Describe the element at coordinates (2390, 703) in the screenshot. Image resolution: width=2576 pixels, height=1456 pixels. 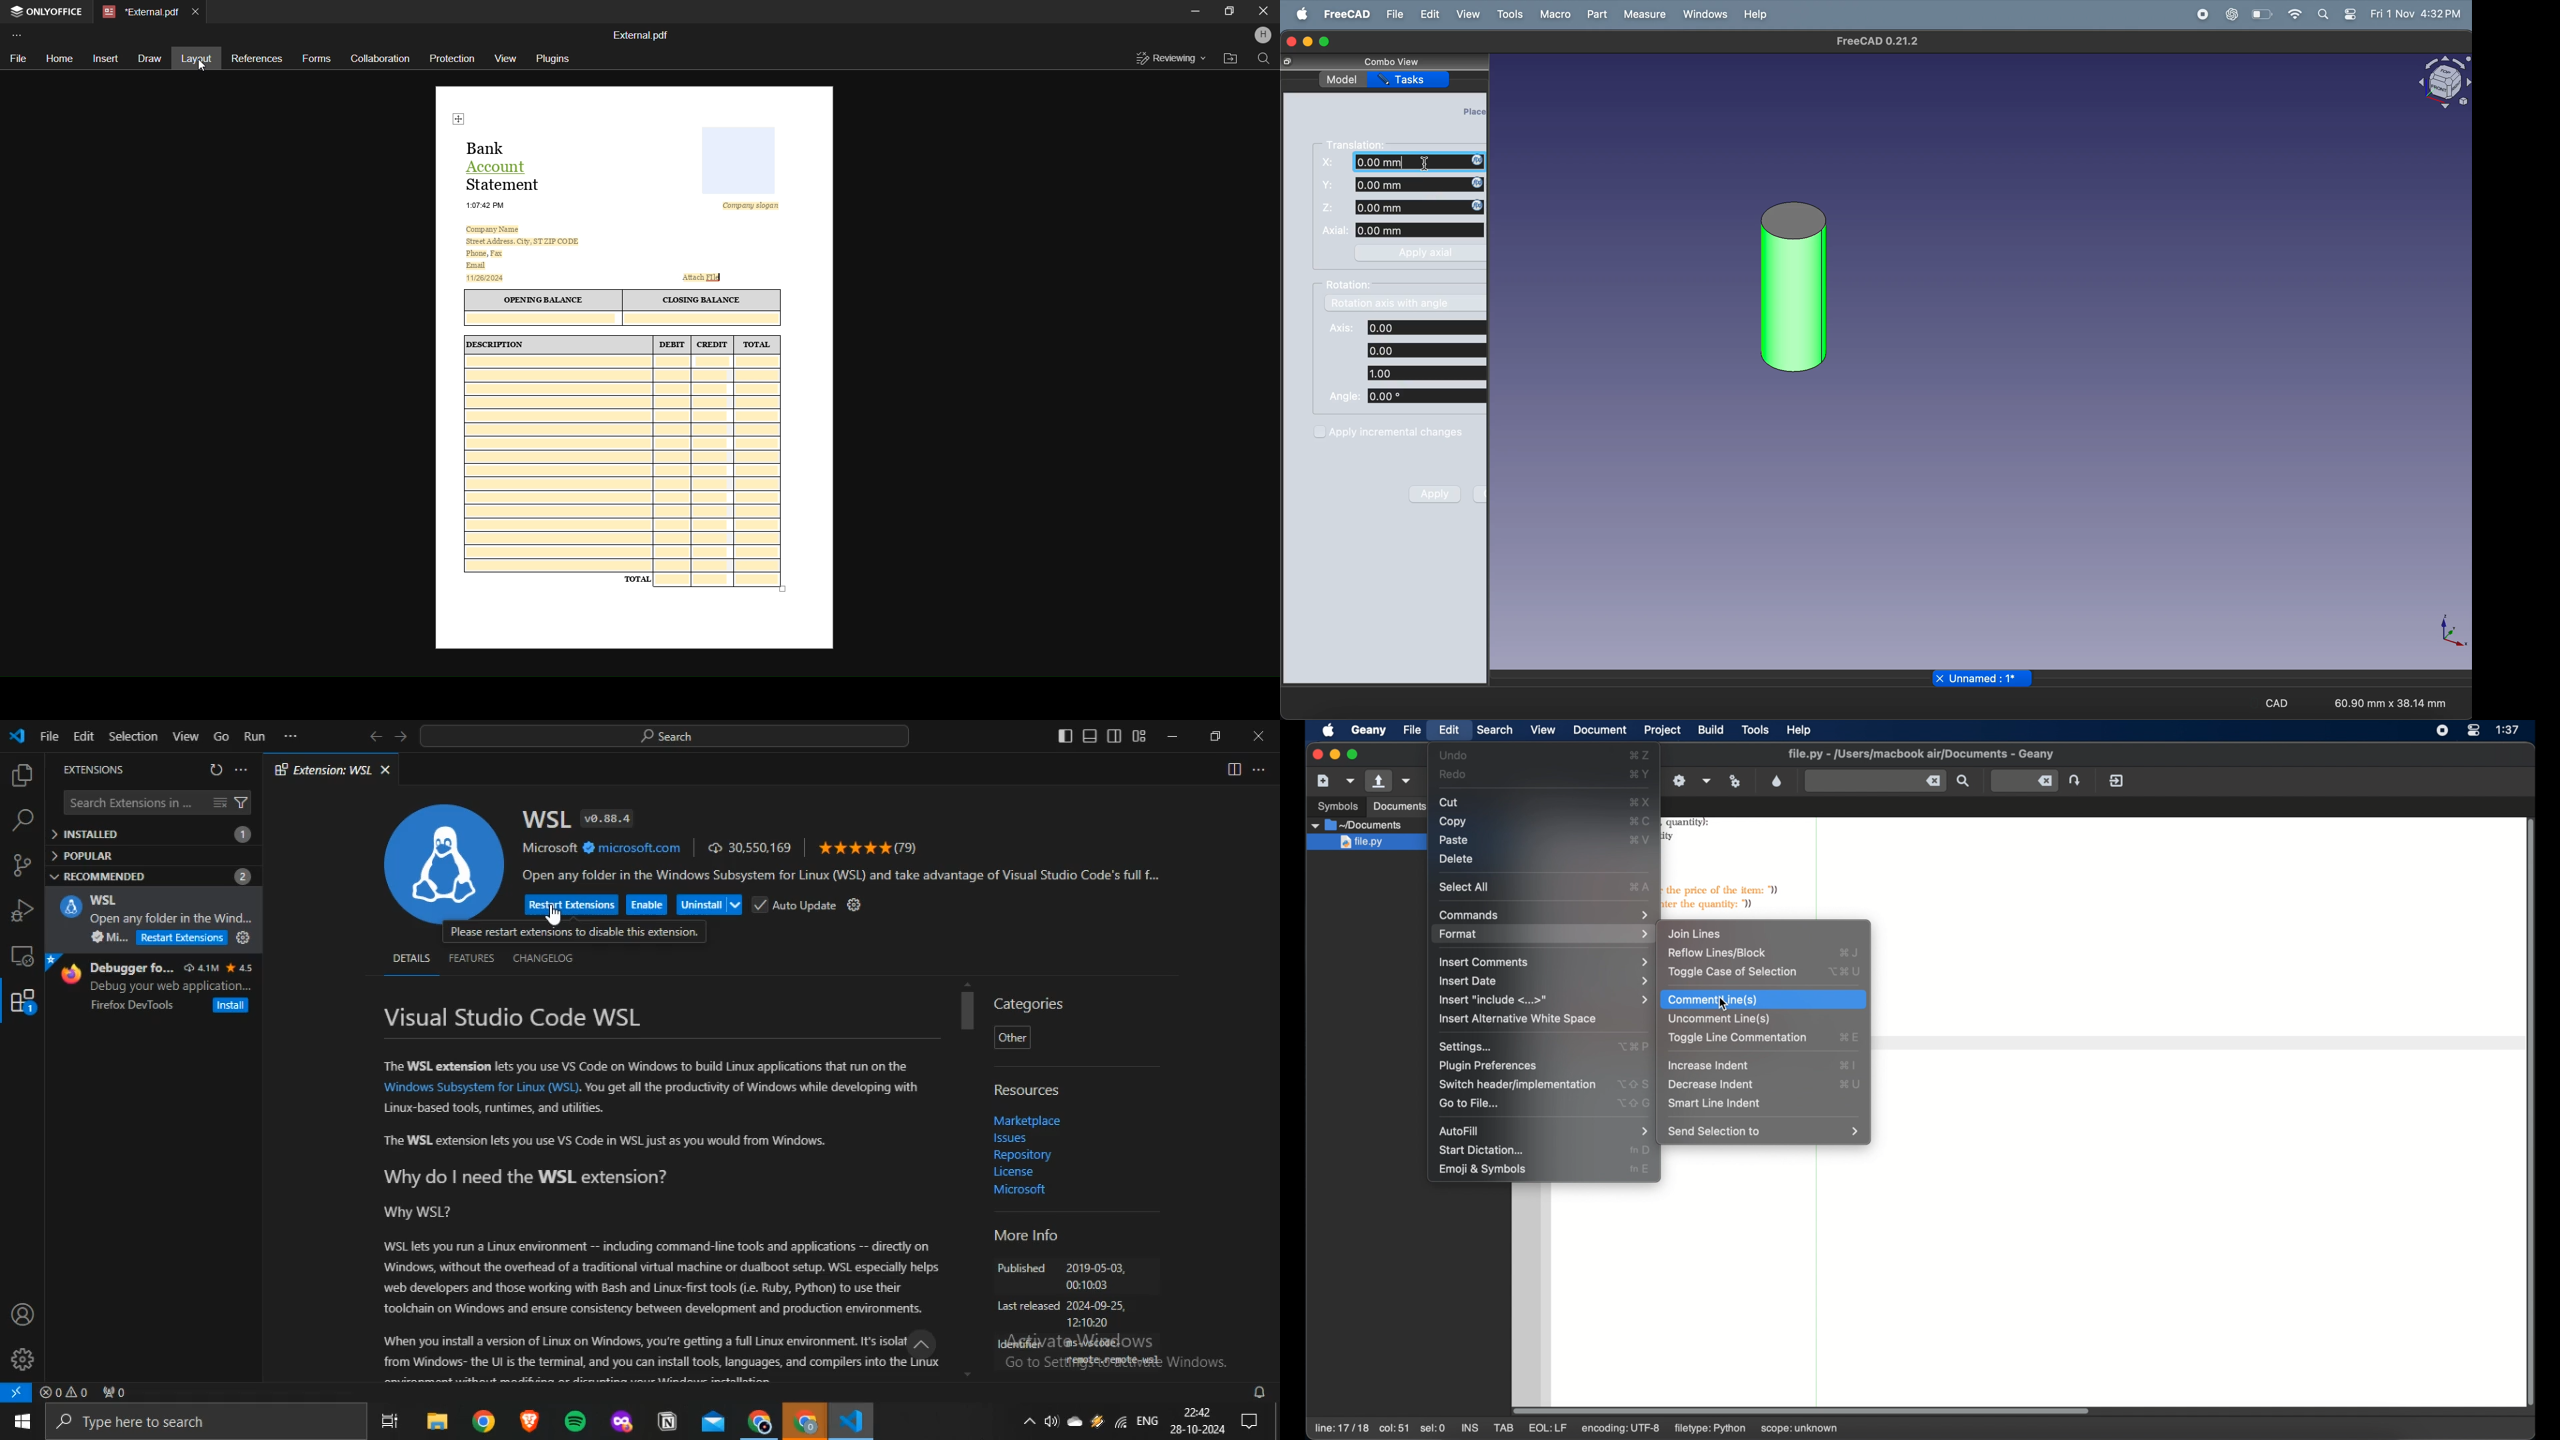
I see `60.90 mm x 38.14 mm` at that location.